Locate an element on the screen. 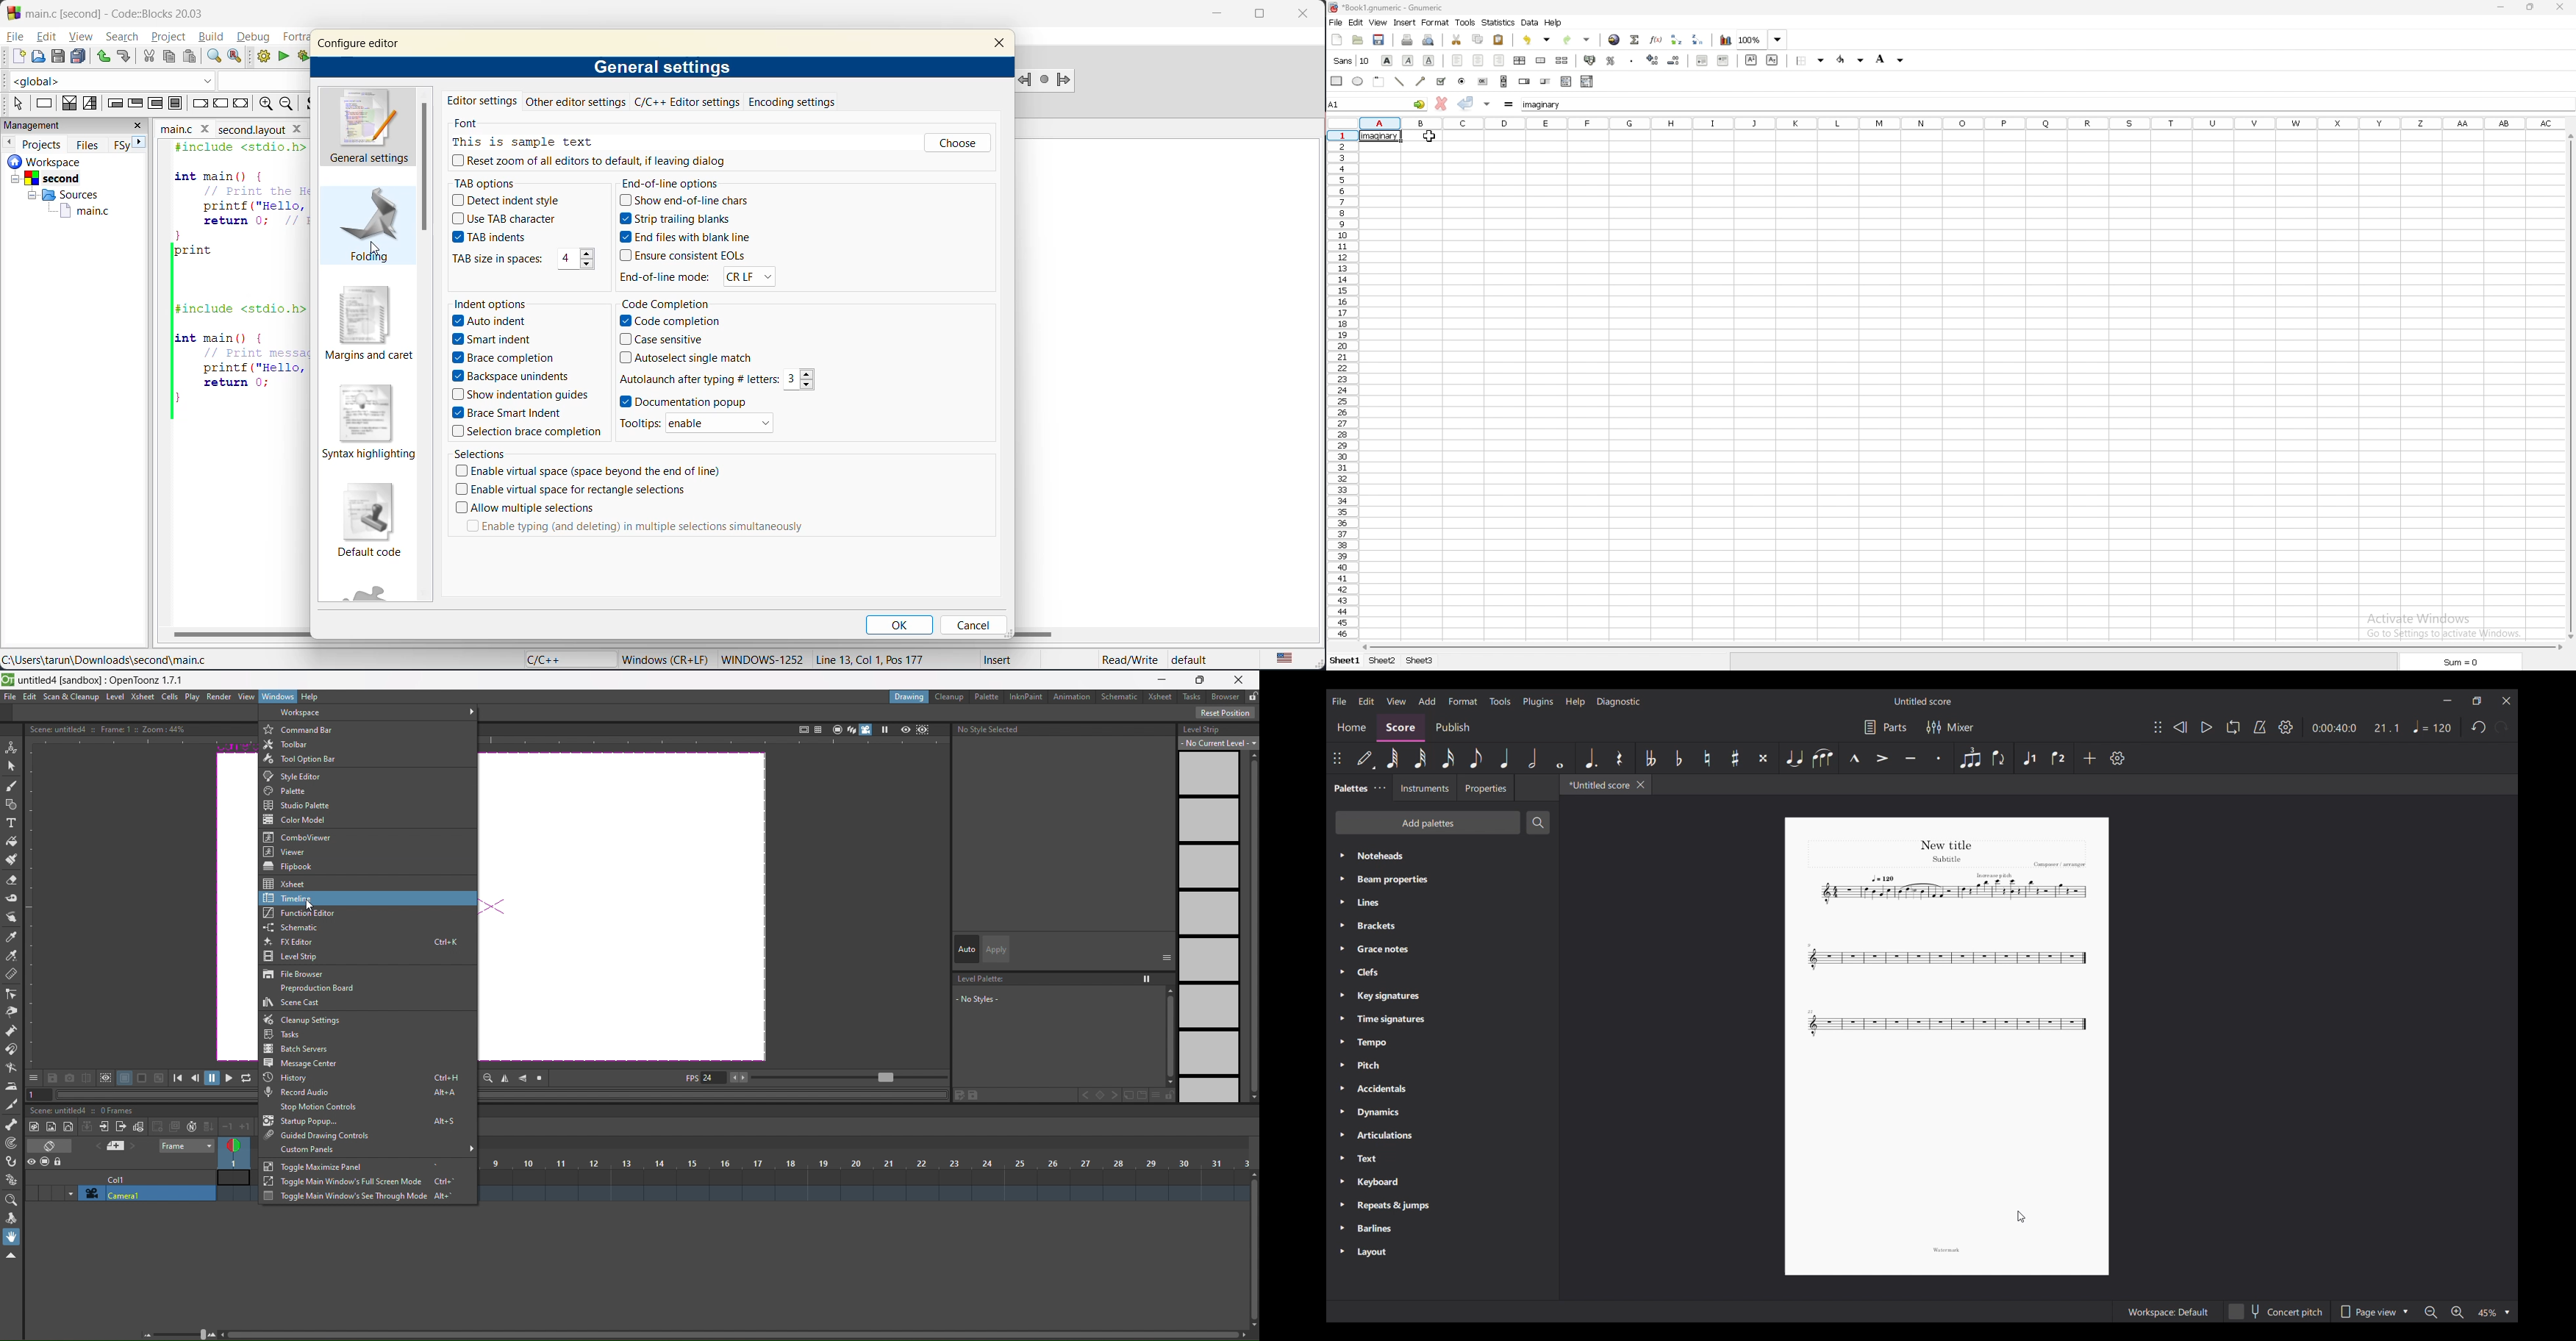 Image resolution: width=2576 pixels, height=1344 pixels. Add palettes is located at coordinates (1427, 823).